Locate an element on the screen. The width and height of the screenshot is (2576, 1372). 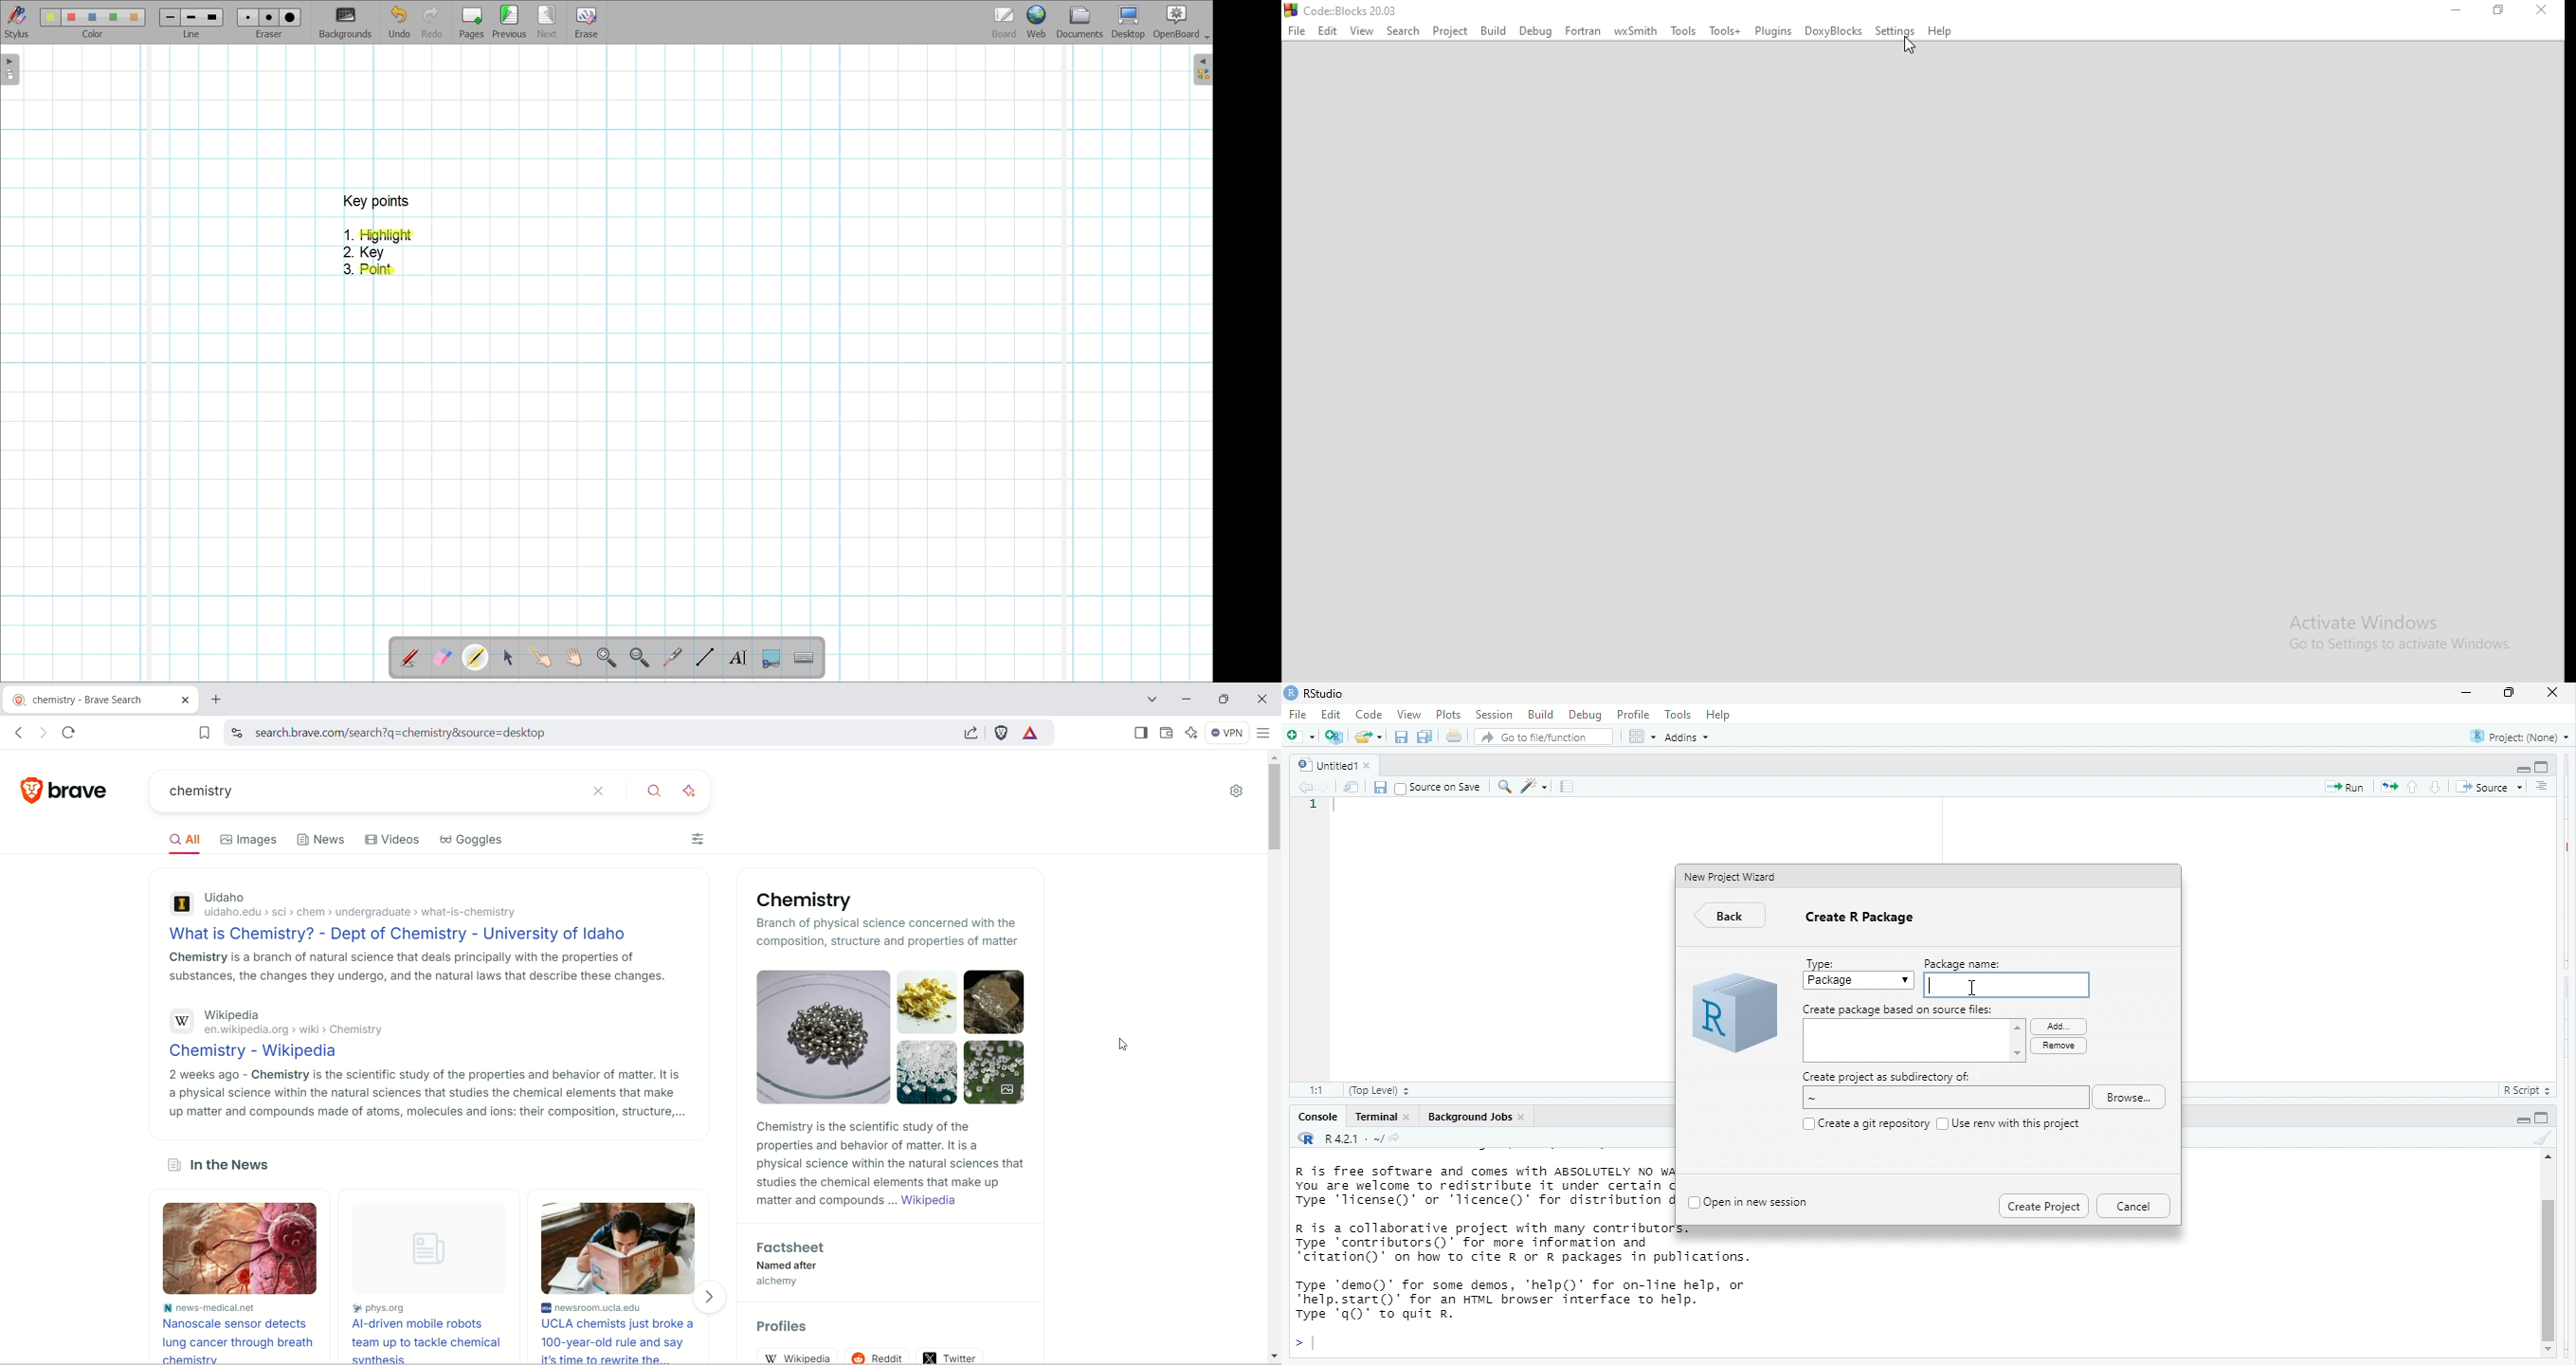
open an existing file is located at coordinates (1369, 736).